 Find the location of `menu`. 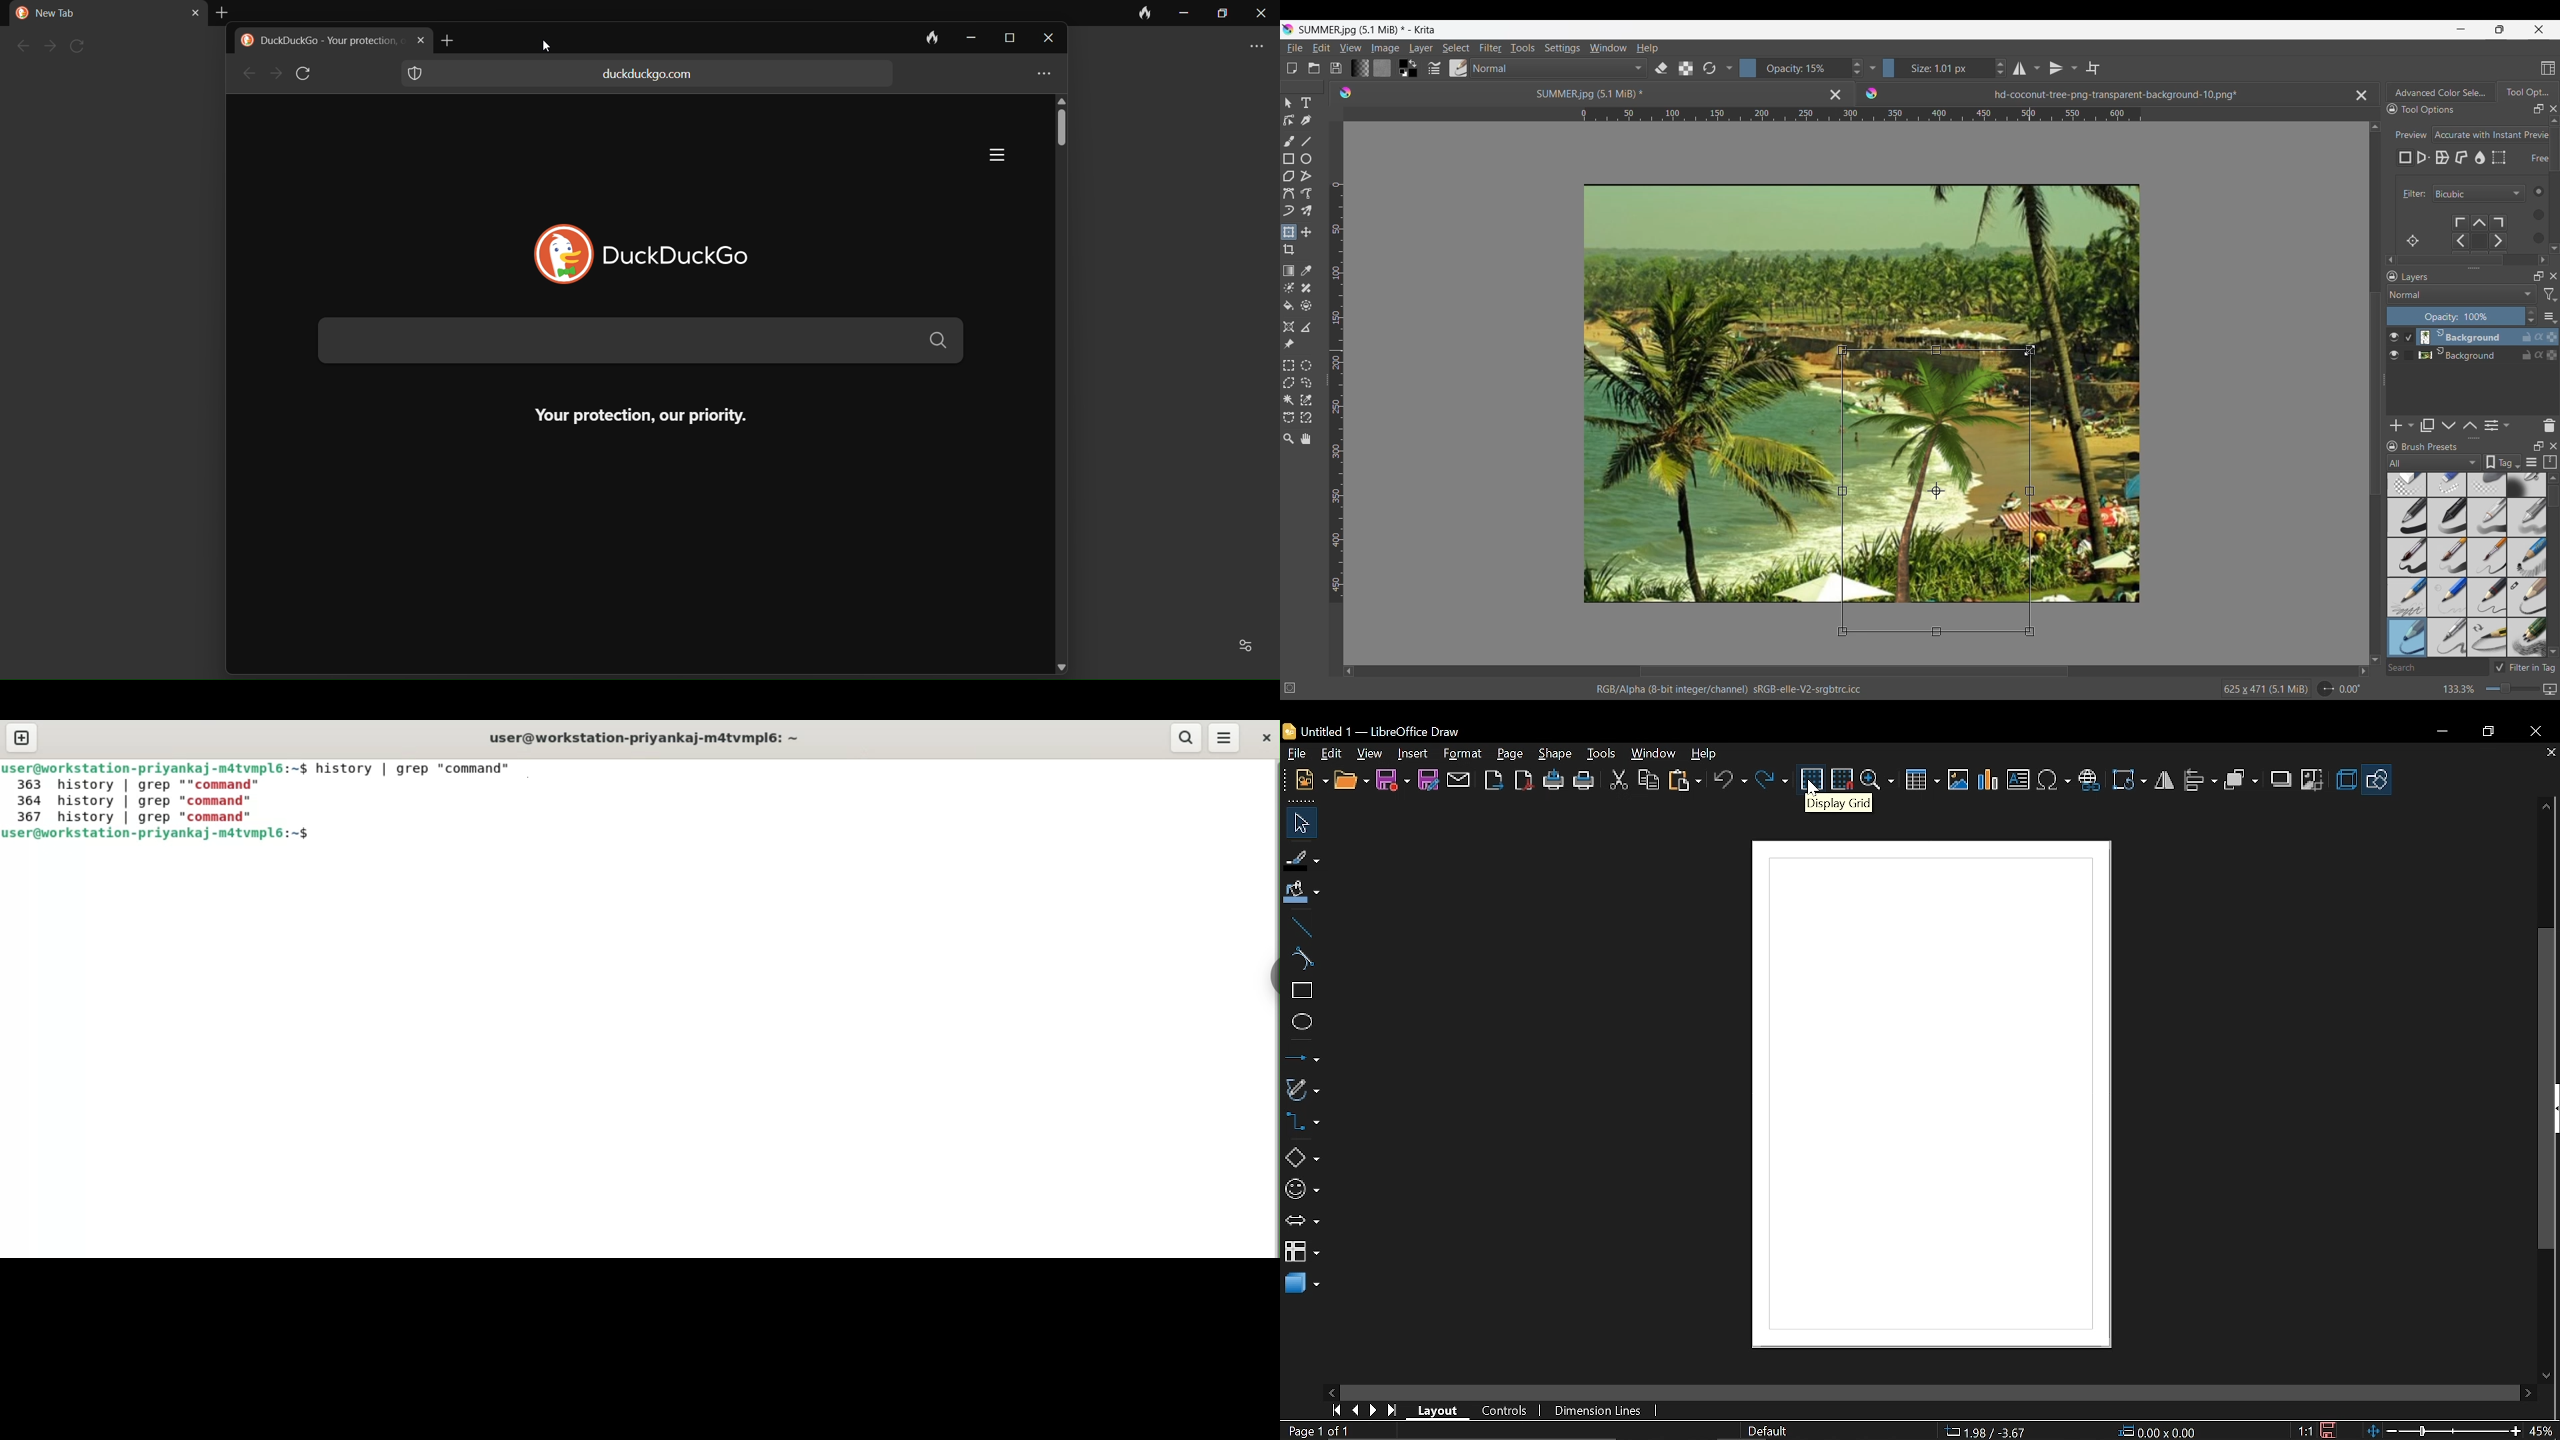

menu is located at coordinates (984, 156).